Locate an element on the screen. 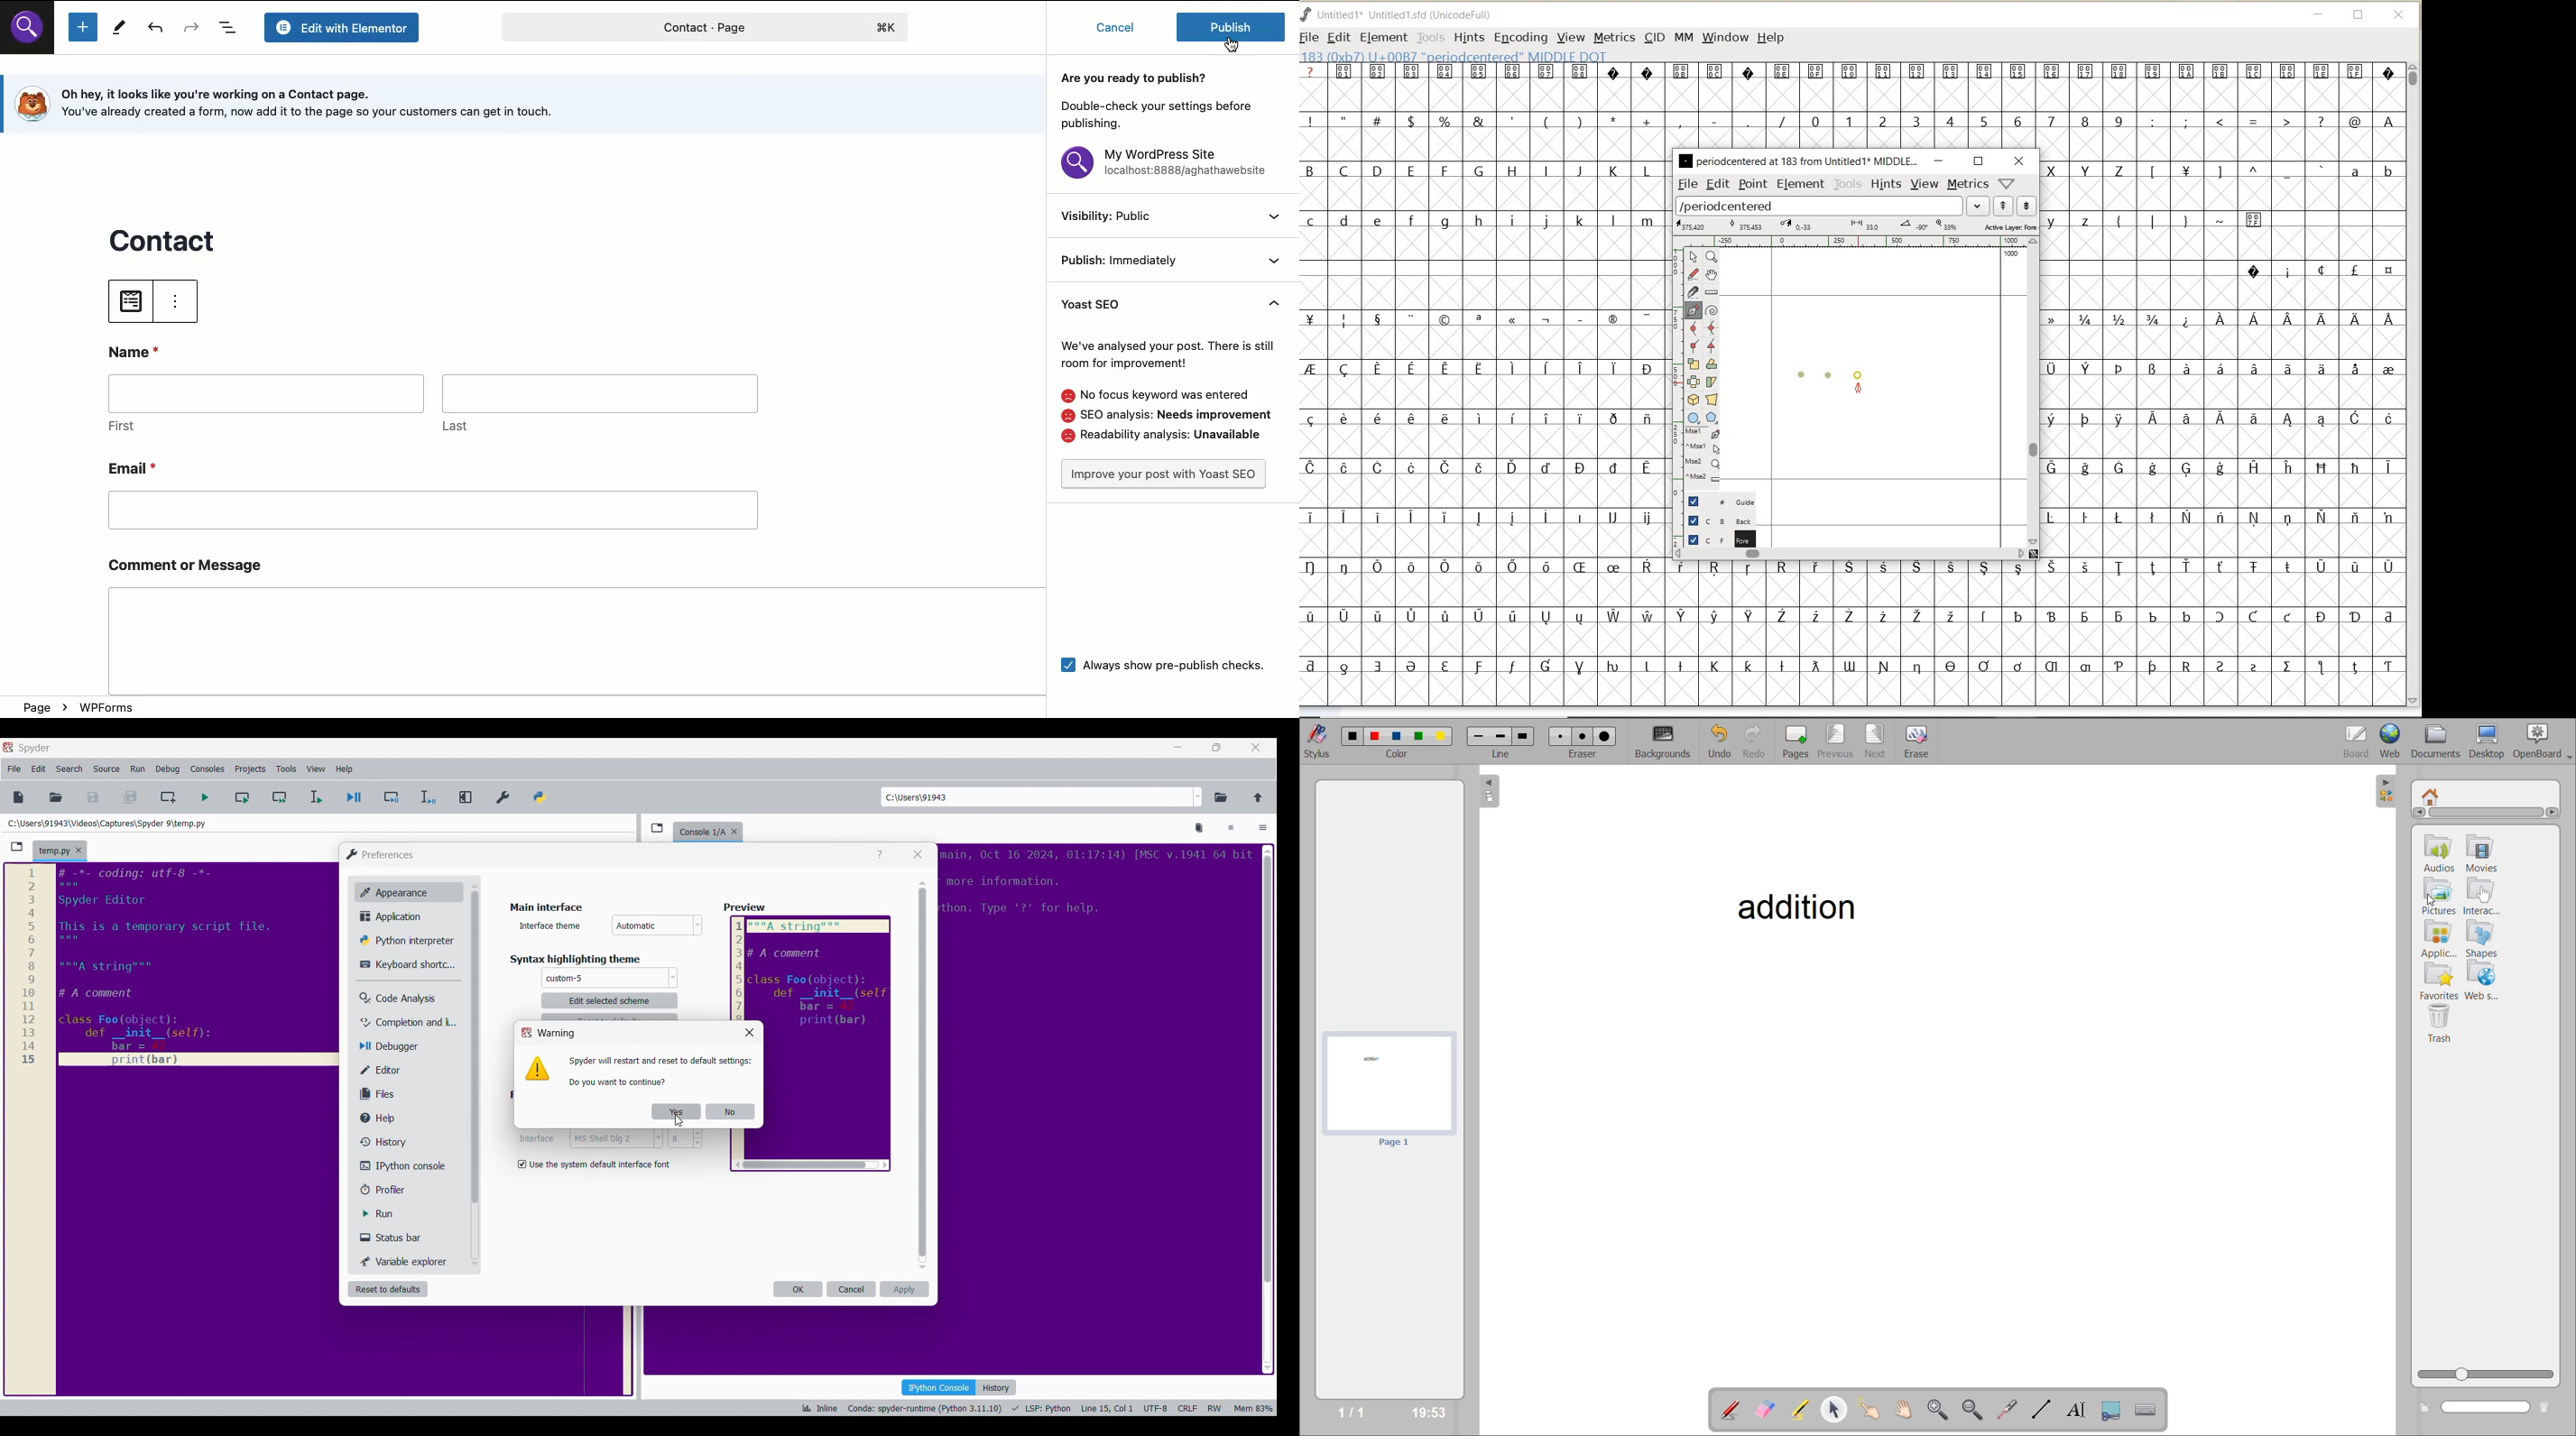  Variable explorer is located at coordinates (410, 1262).